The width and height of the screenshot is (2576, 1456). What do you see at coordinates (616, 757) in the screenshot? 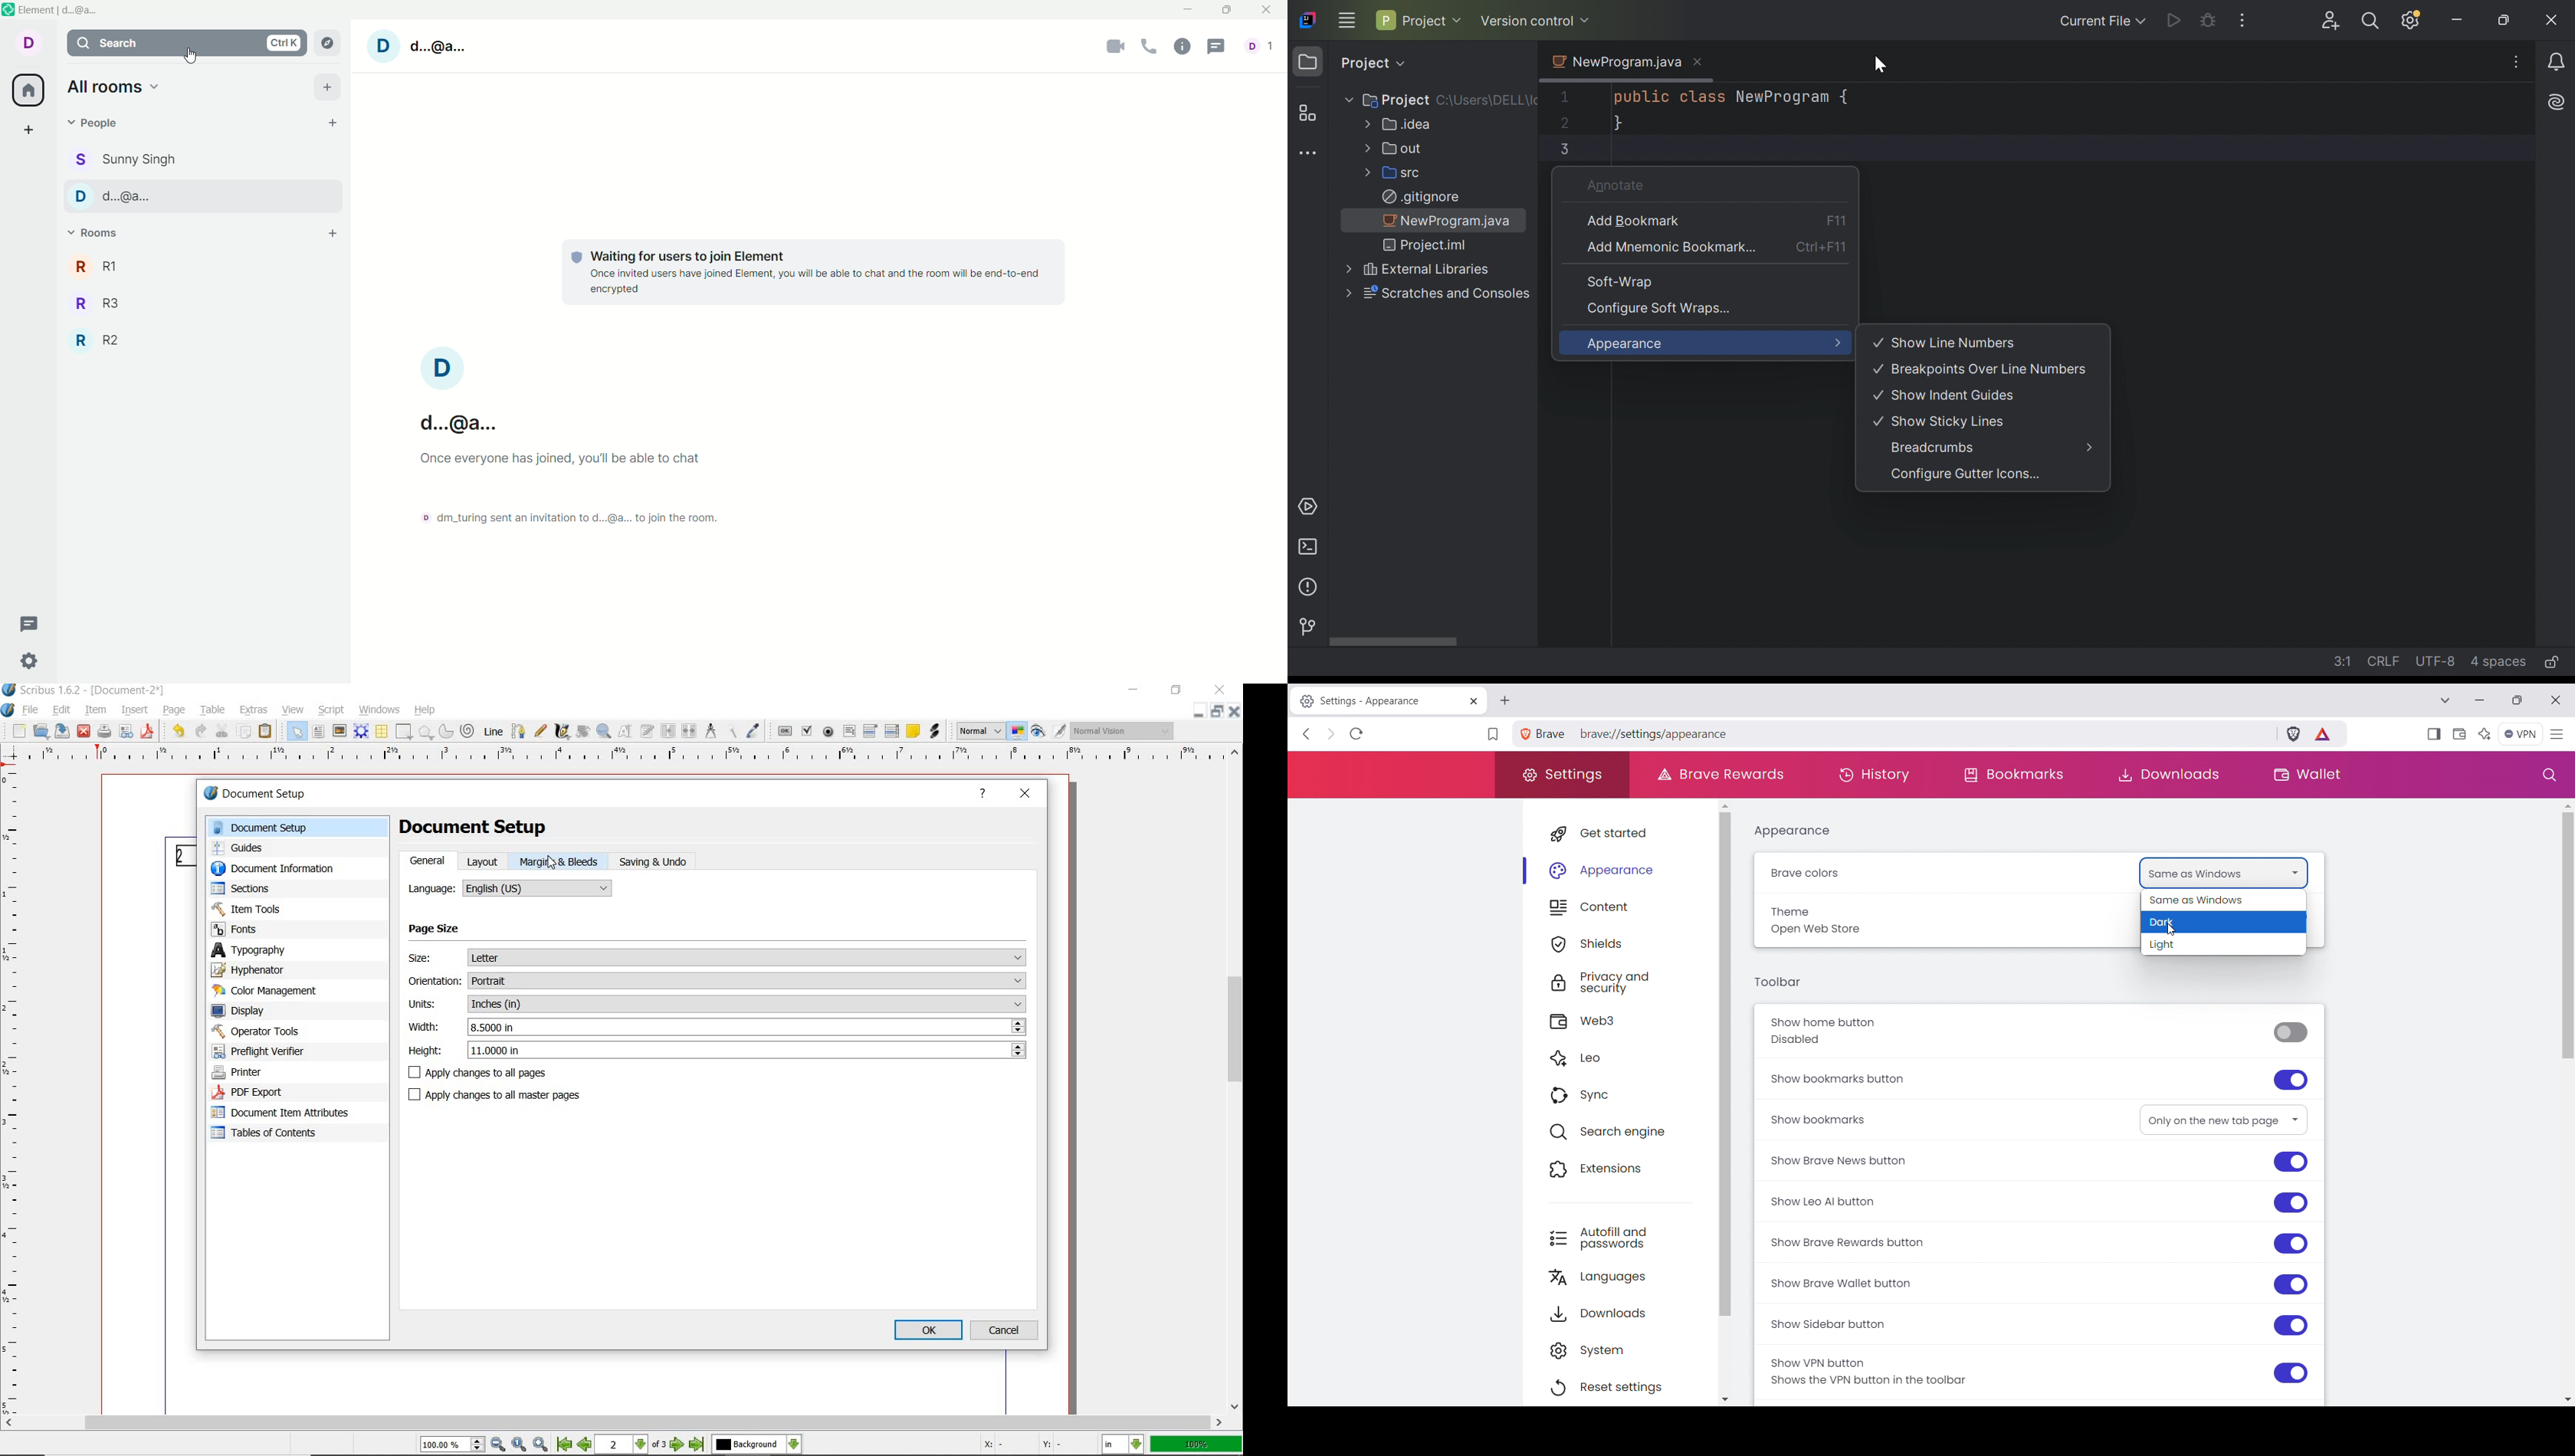
I see `Horizontal MArgin` at bounding box center [616, 757].